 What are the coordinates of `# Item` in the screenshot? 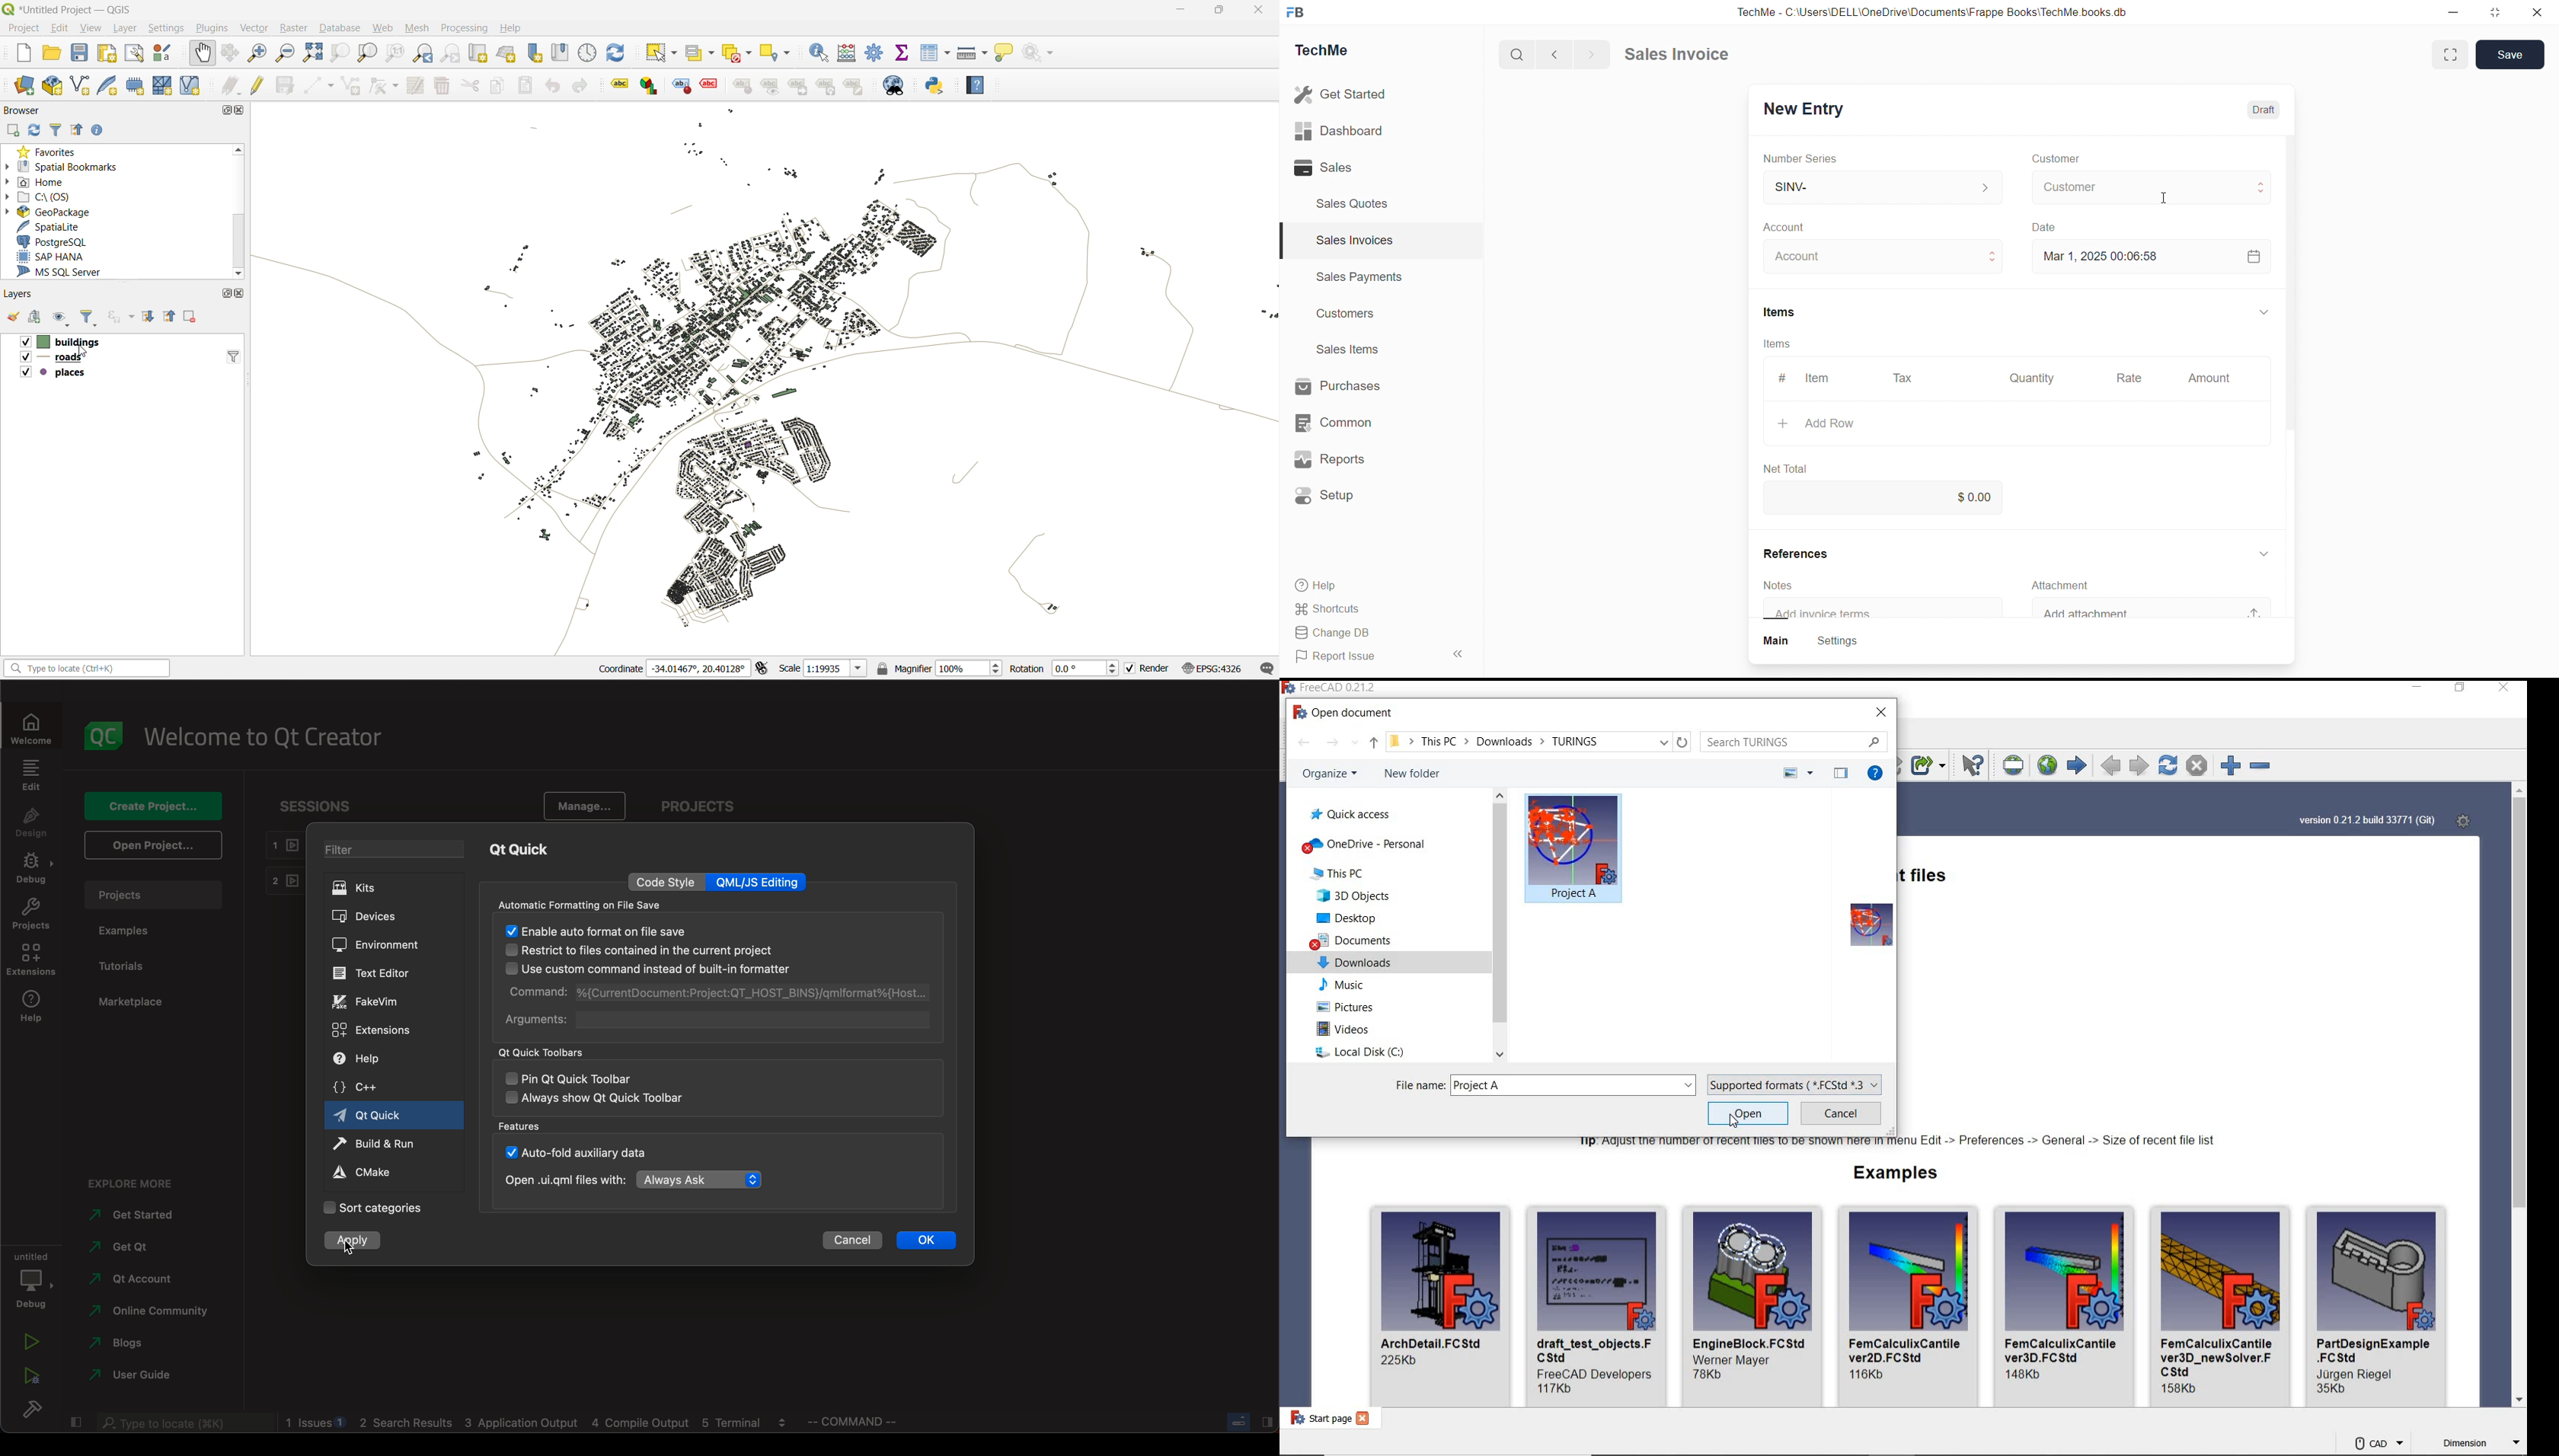 It's located at (1813, 378).